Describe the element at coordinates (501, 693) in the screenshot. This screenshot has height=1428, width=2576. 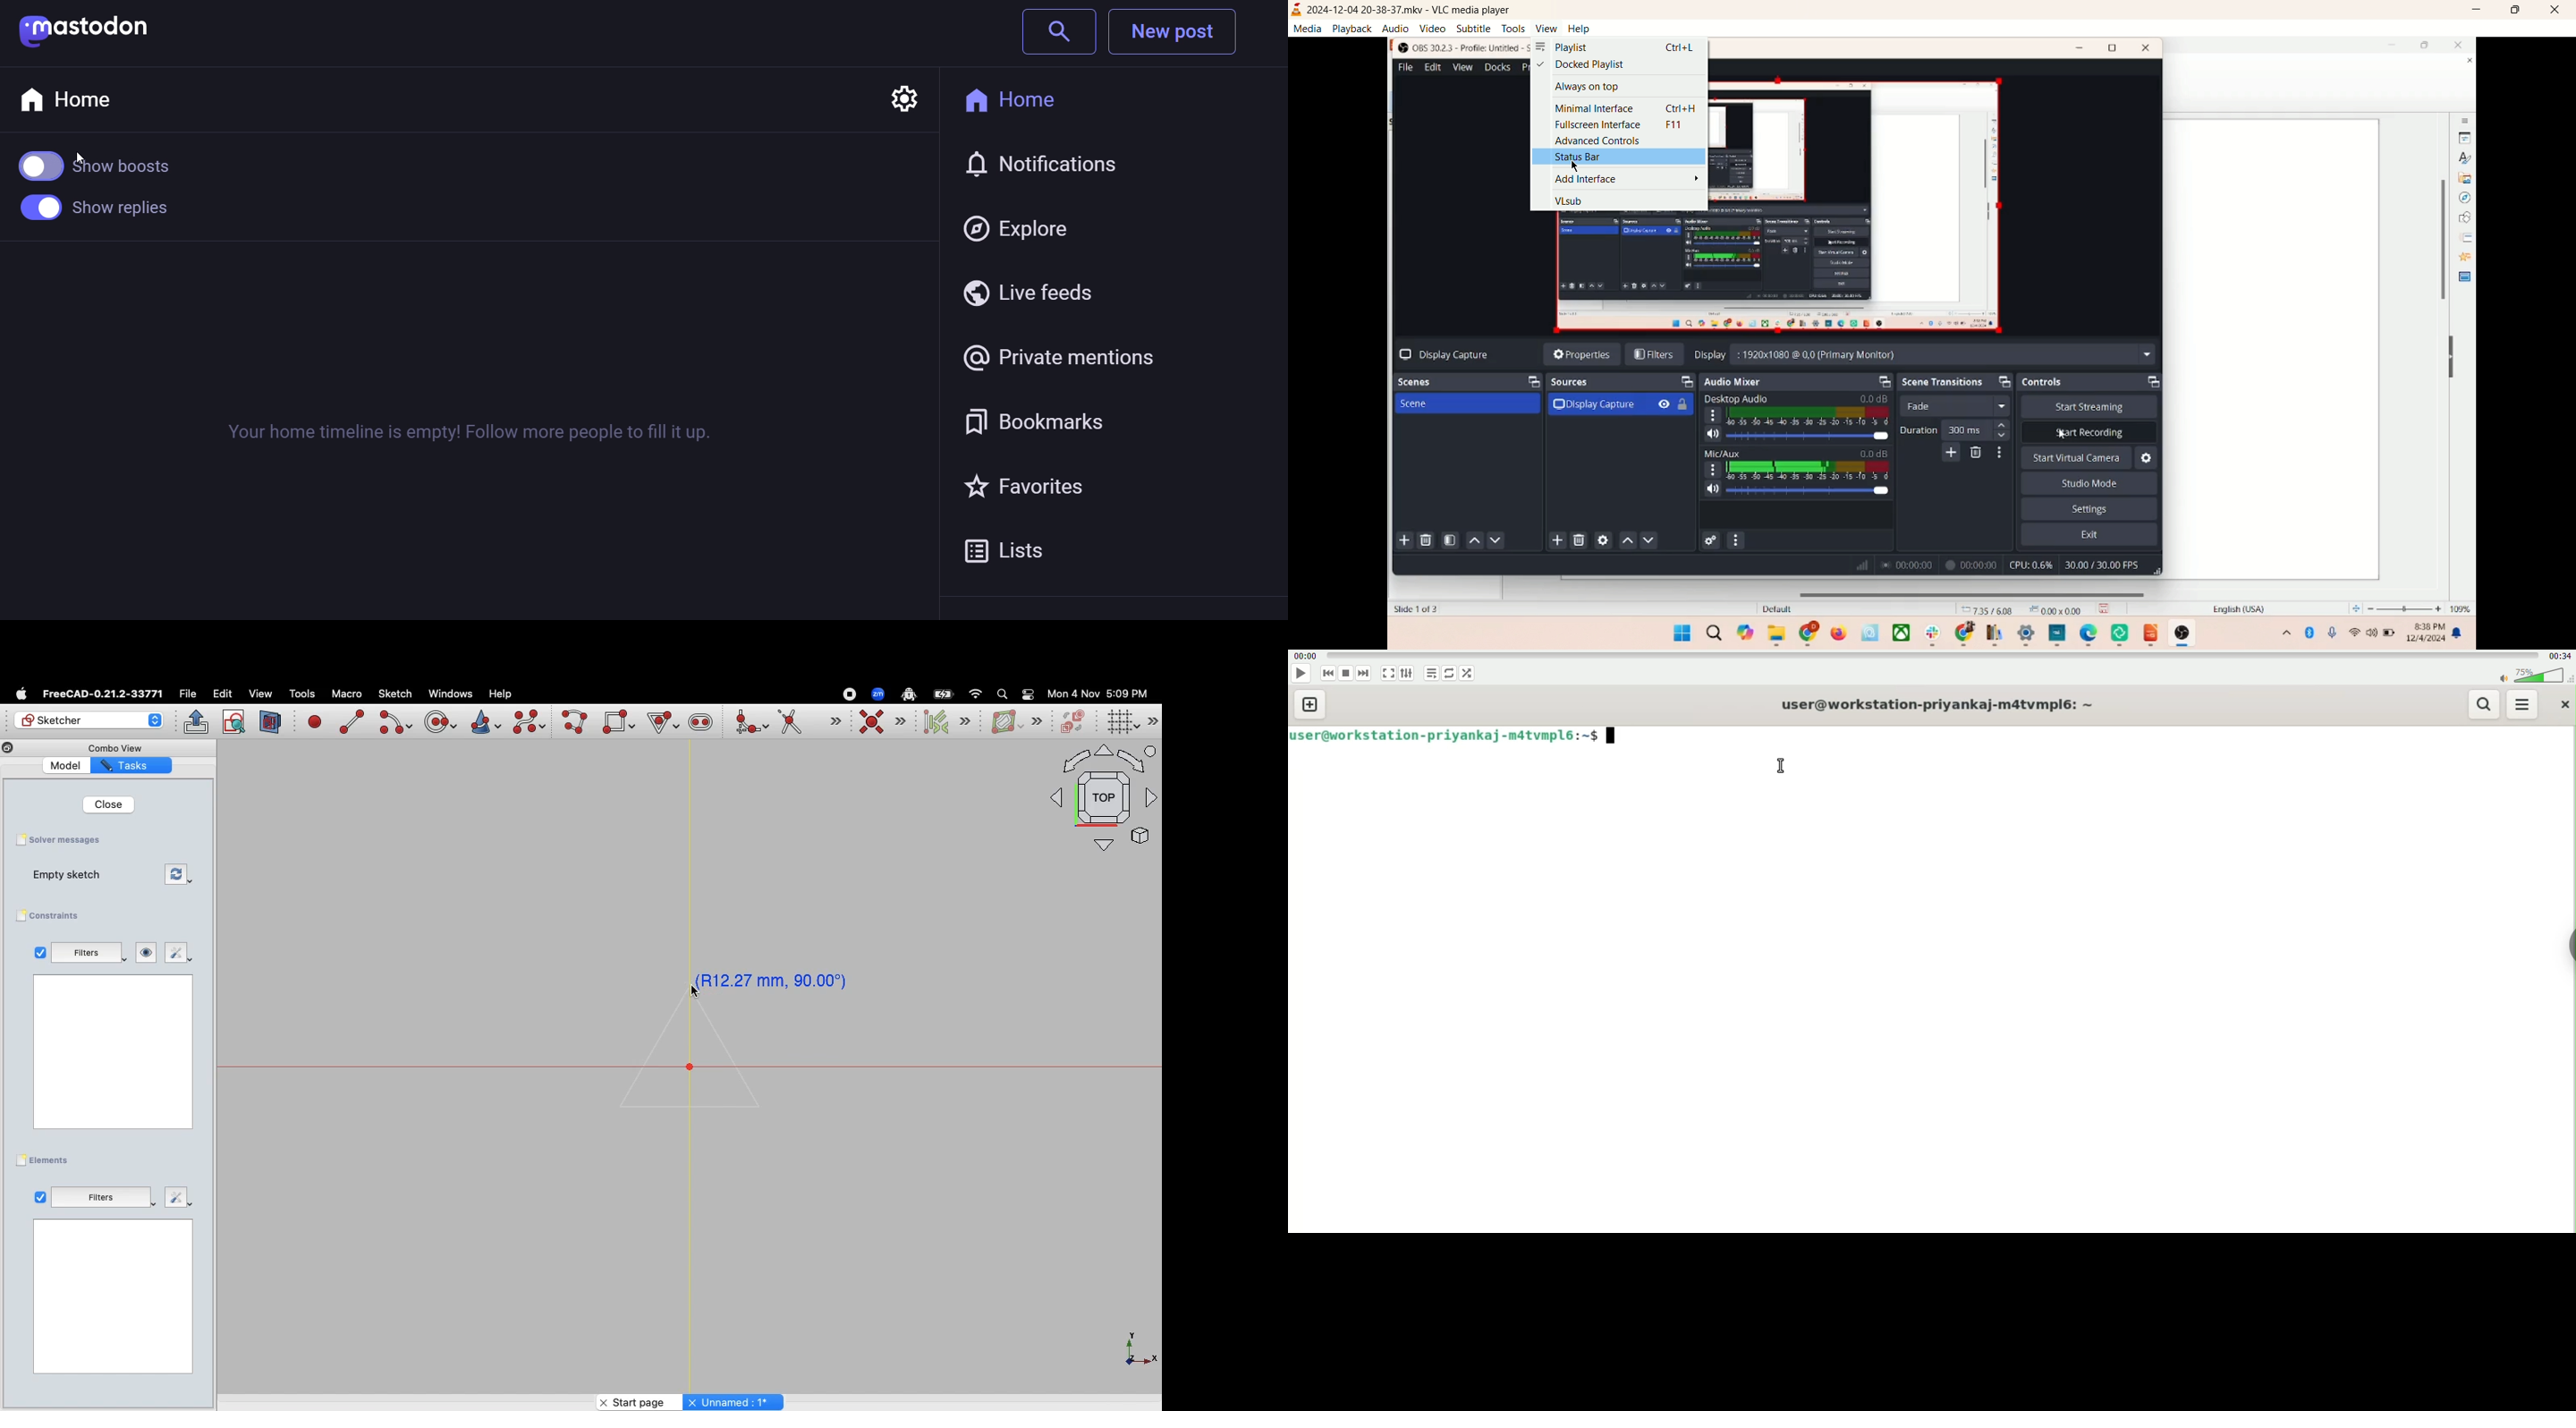
I see `Help` at that location.